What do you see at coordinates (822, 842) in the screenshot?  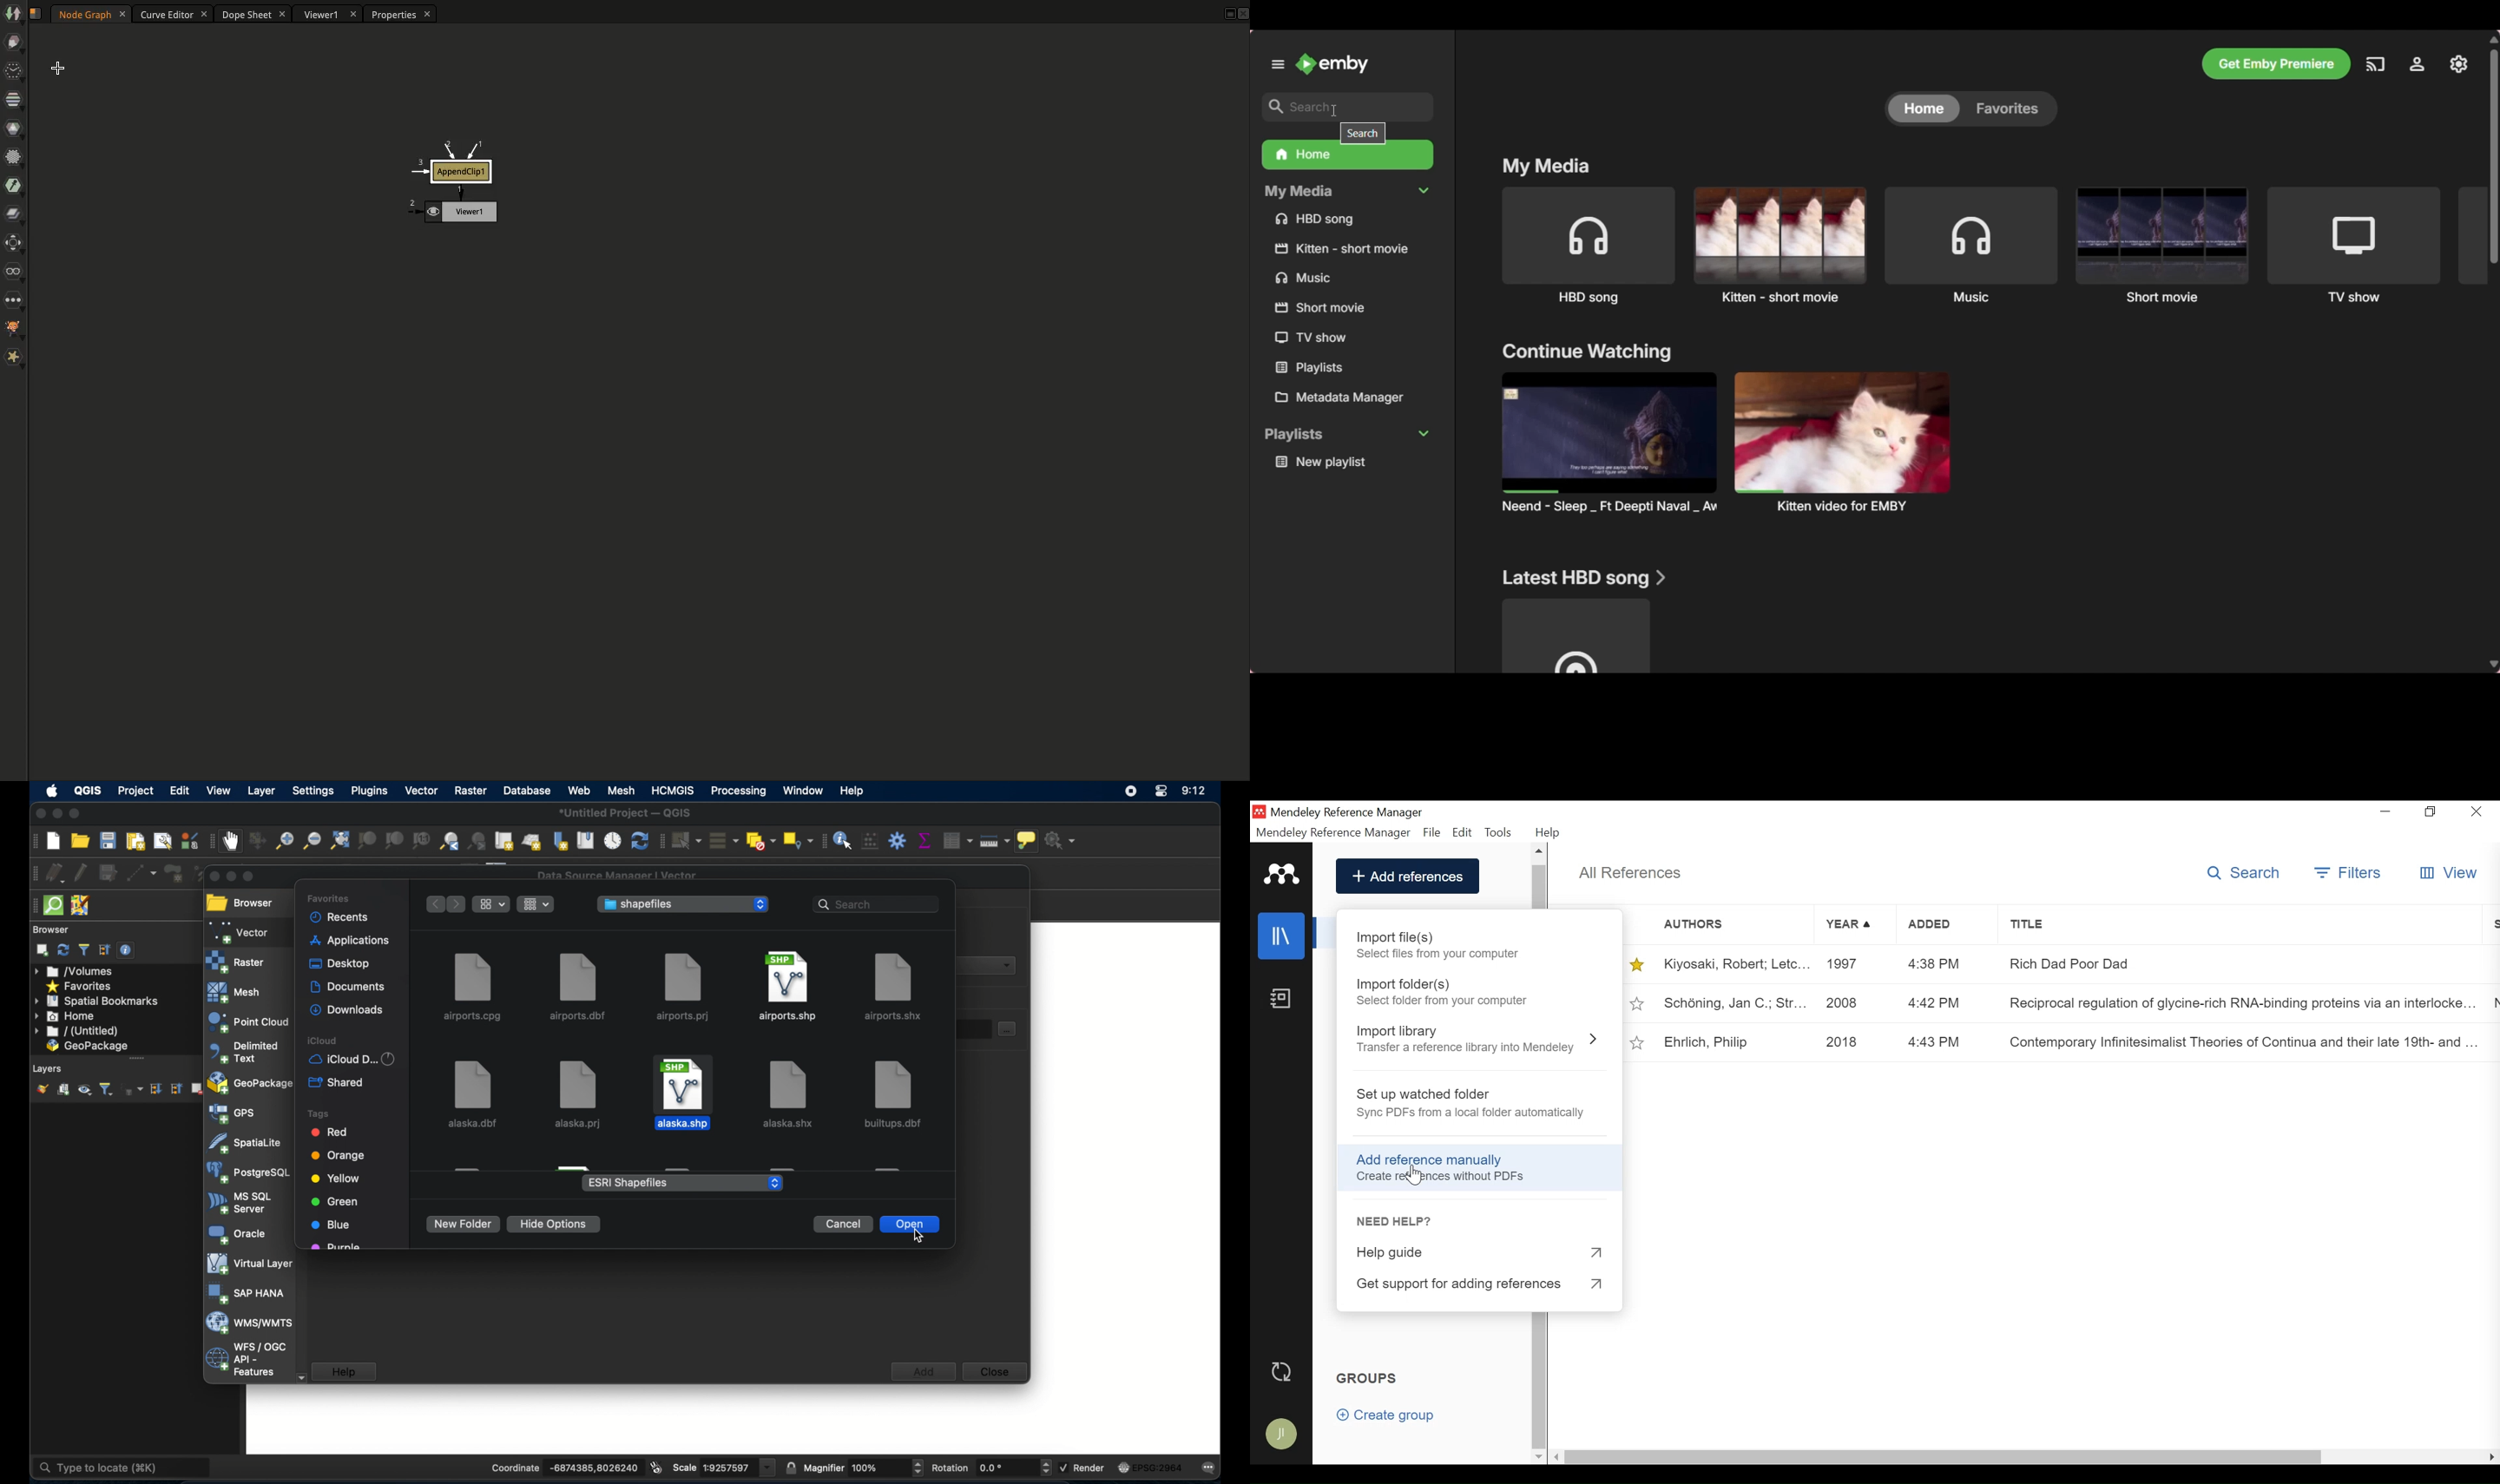 I see `attribute toolbar` at bounding box center [822, 842].